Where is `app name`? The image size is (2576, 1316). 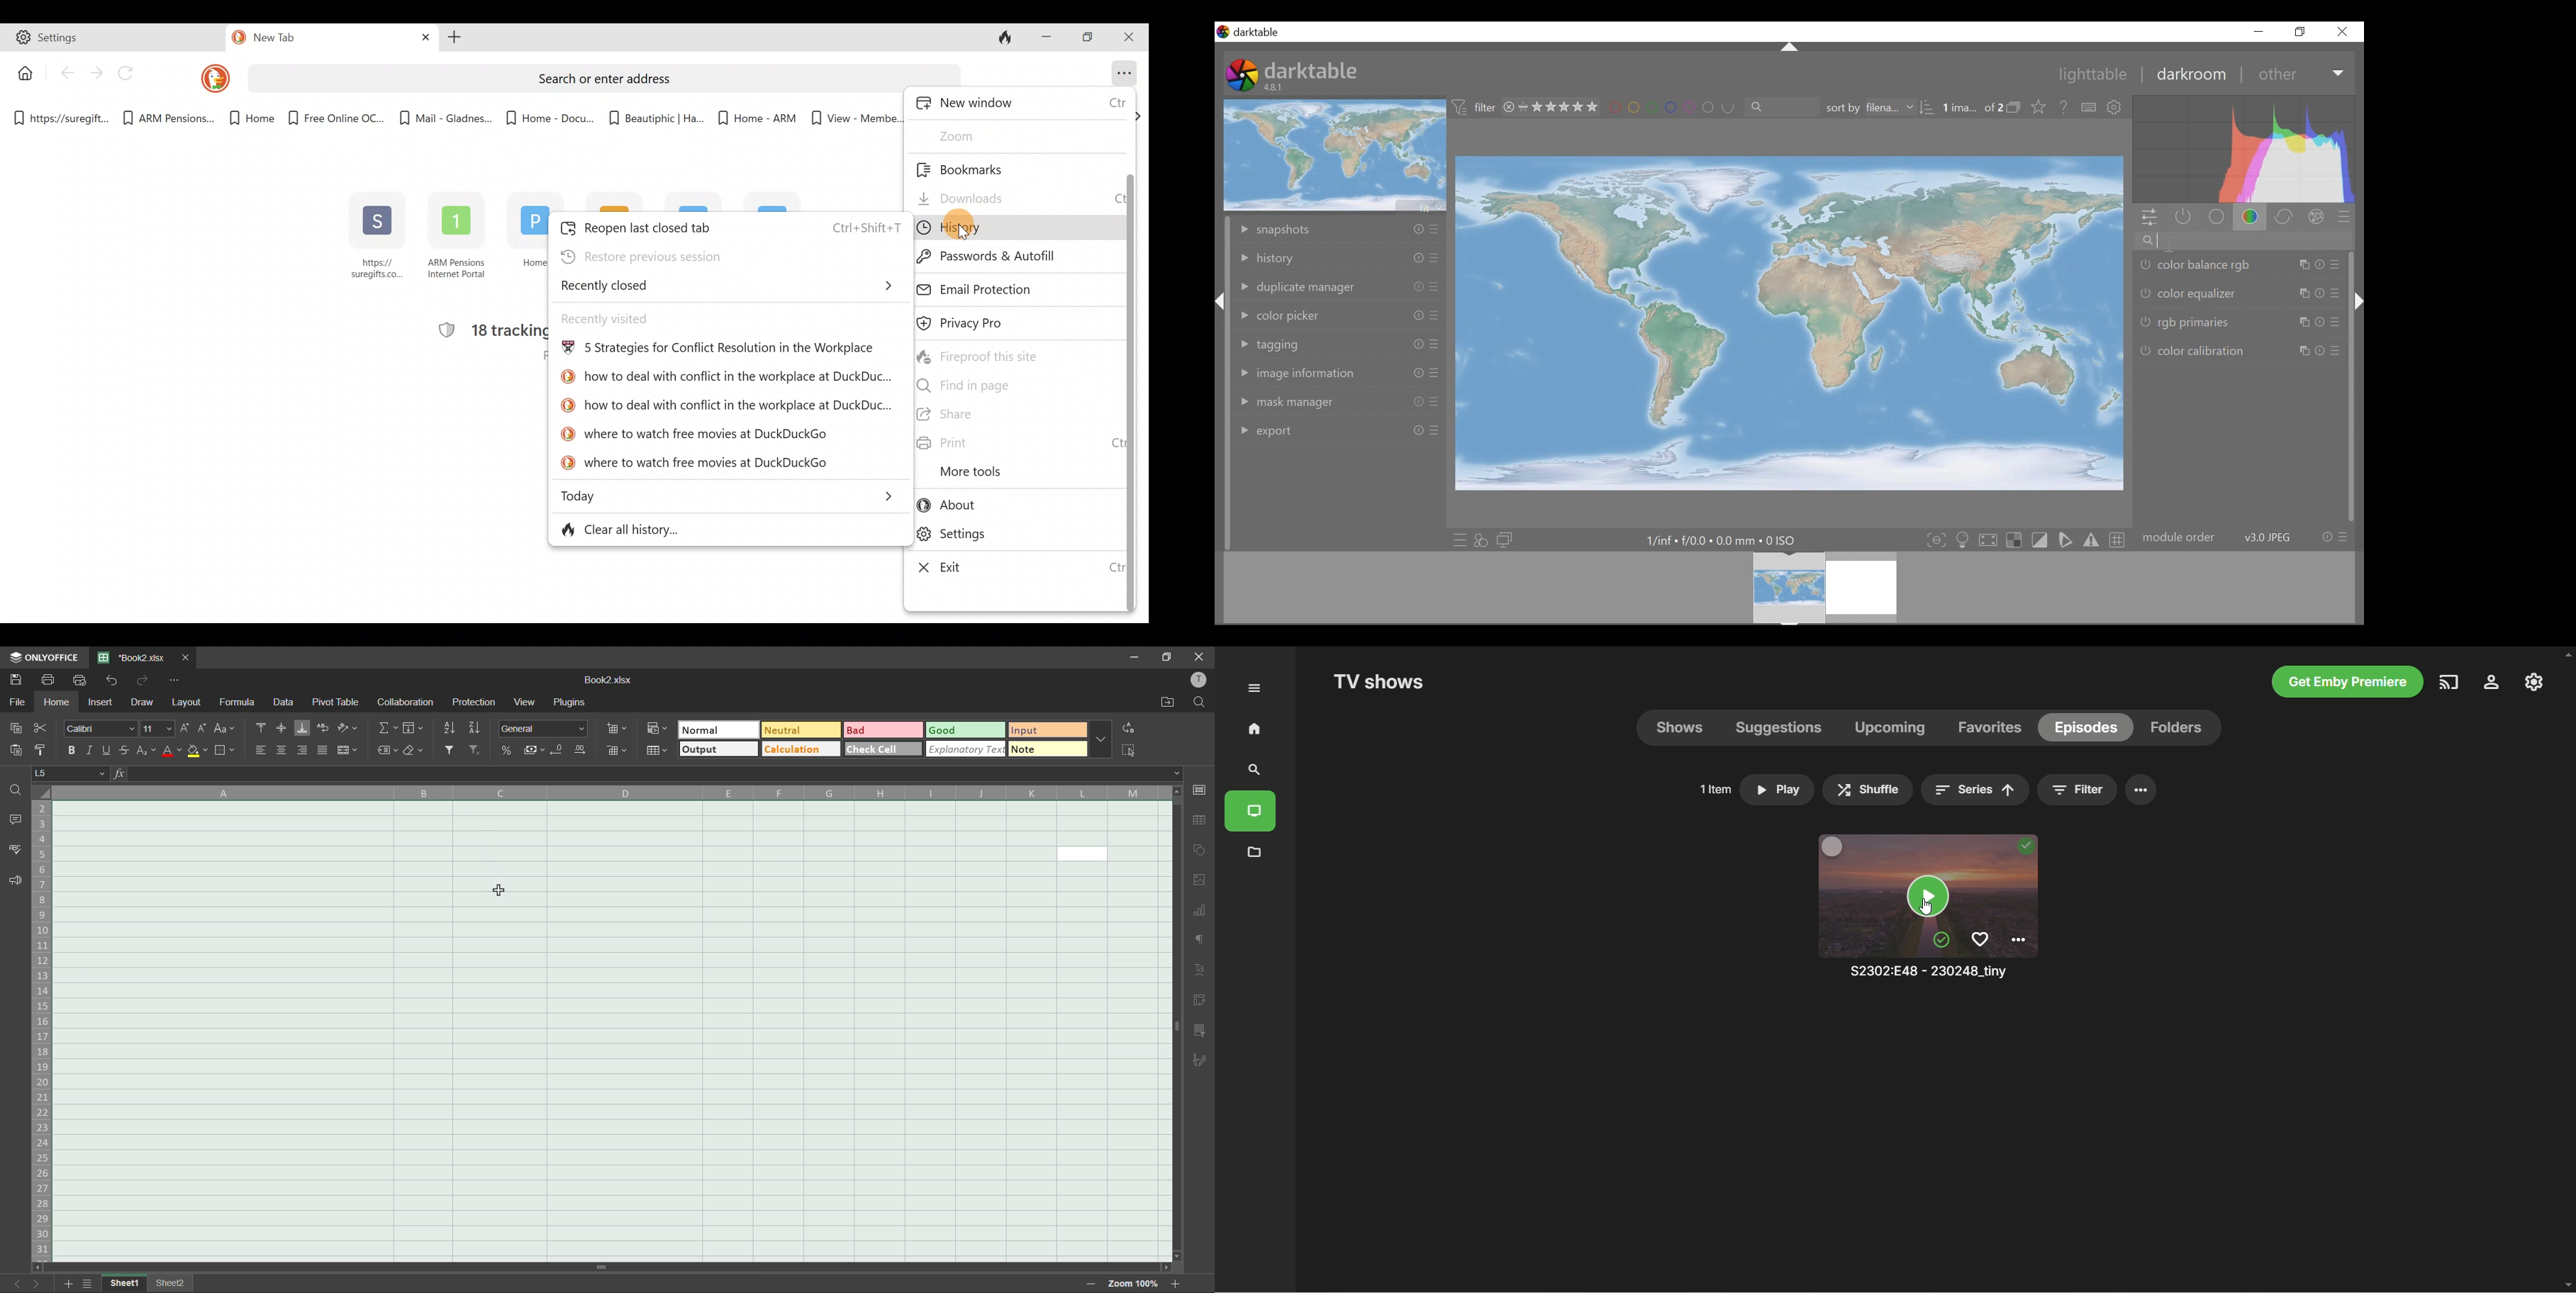 app name is located at coordinates (44, 655).